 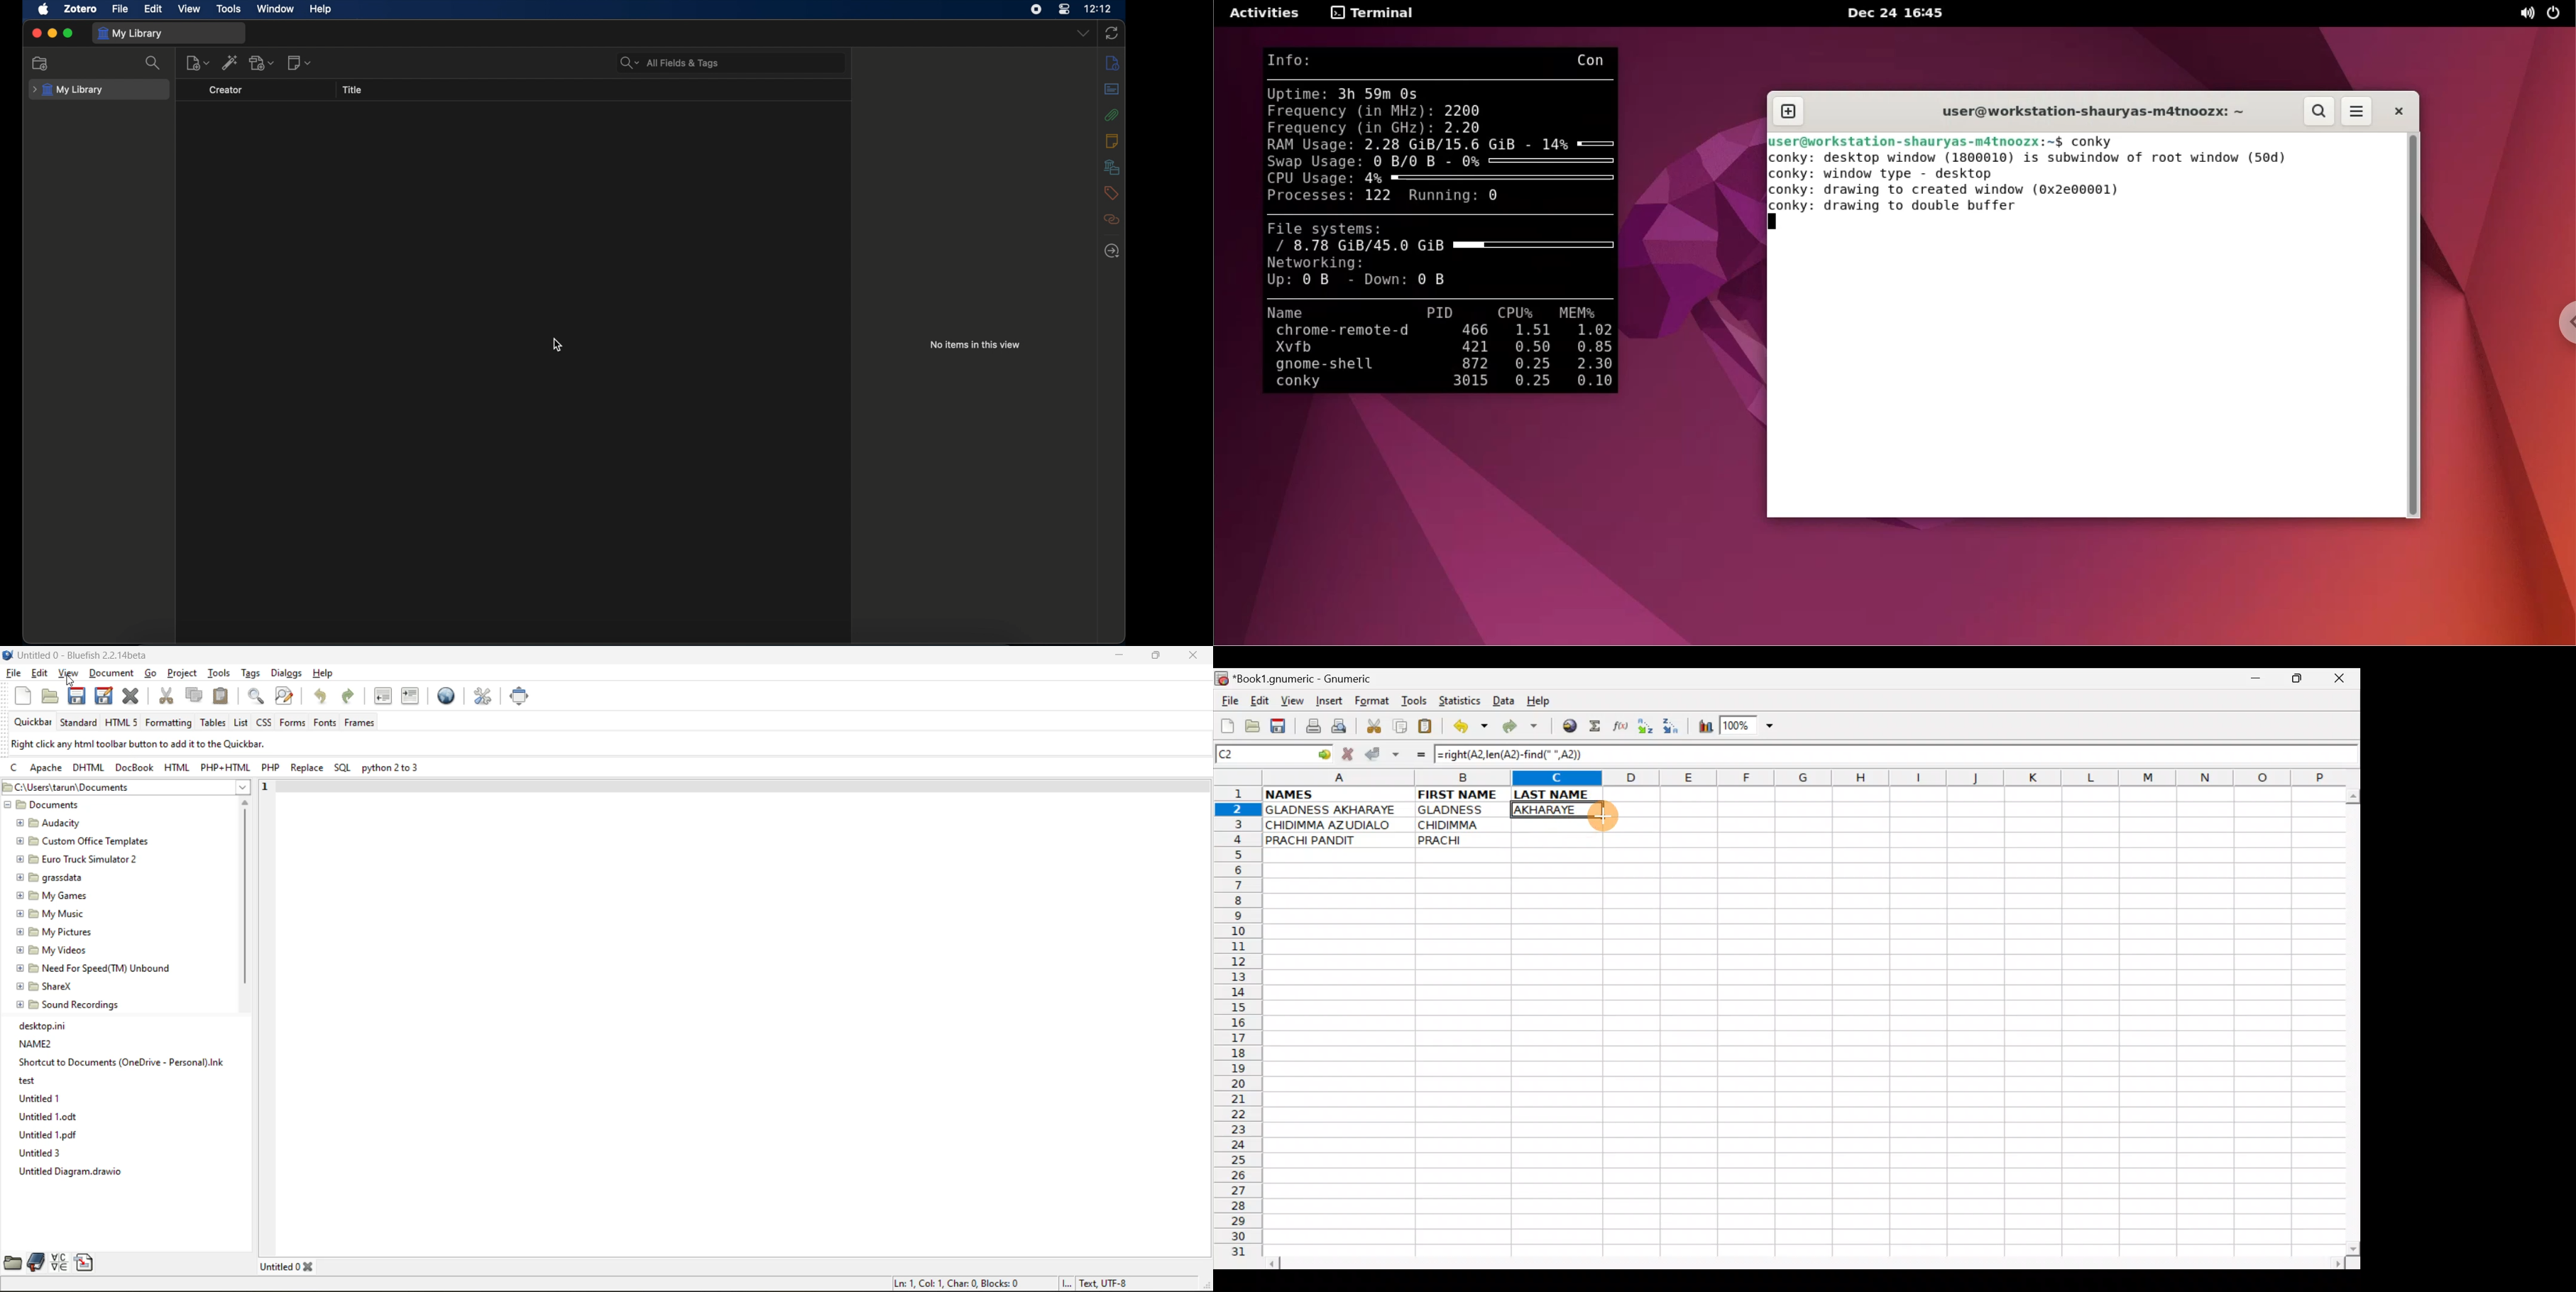 What do you see at coordinates (36, 33) in the screenshot?
I see `close` at bounding box center [36, 33].